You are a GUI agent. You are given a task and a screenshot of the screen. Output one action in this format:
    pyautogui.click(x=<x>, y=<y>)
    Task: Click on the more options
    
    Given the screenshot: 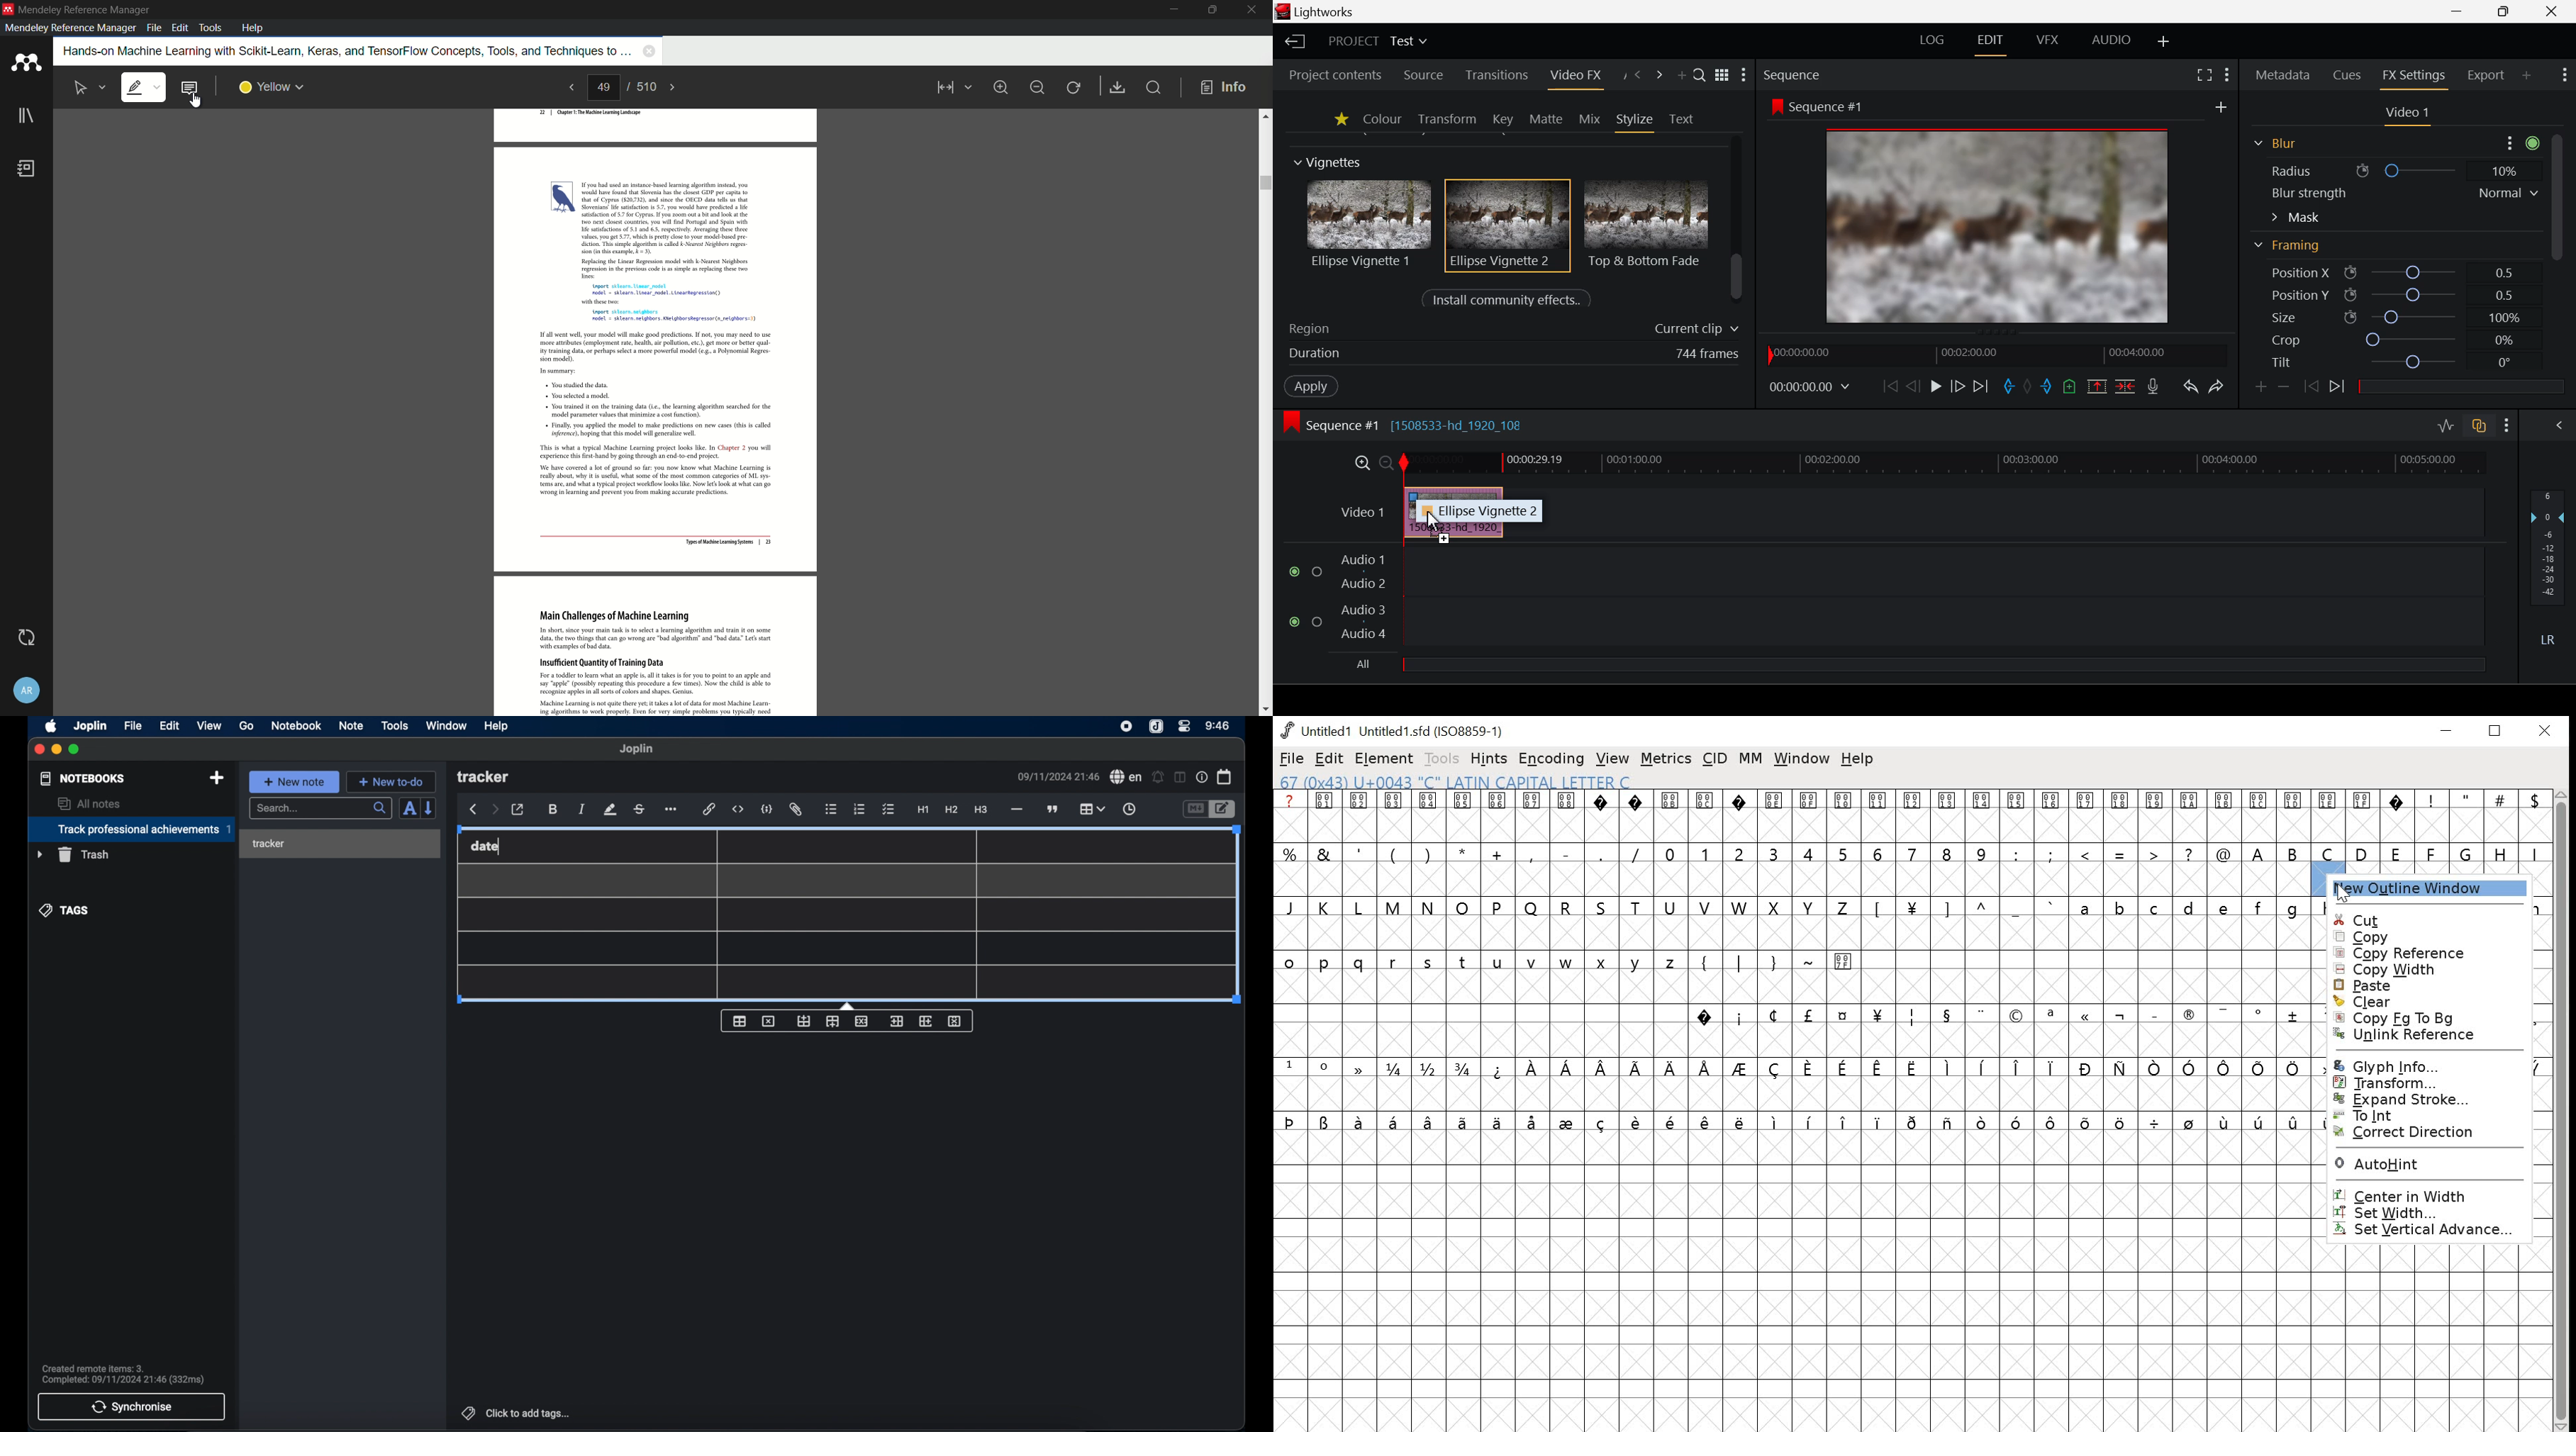 What is the action you would take?
    pyautogui.click(x=2519, y=141)
    